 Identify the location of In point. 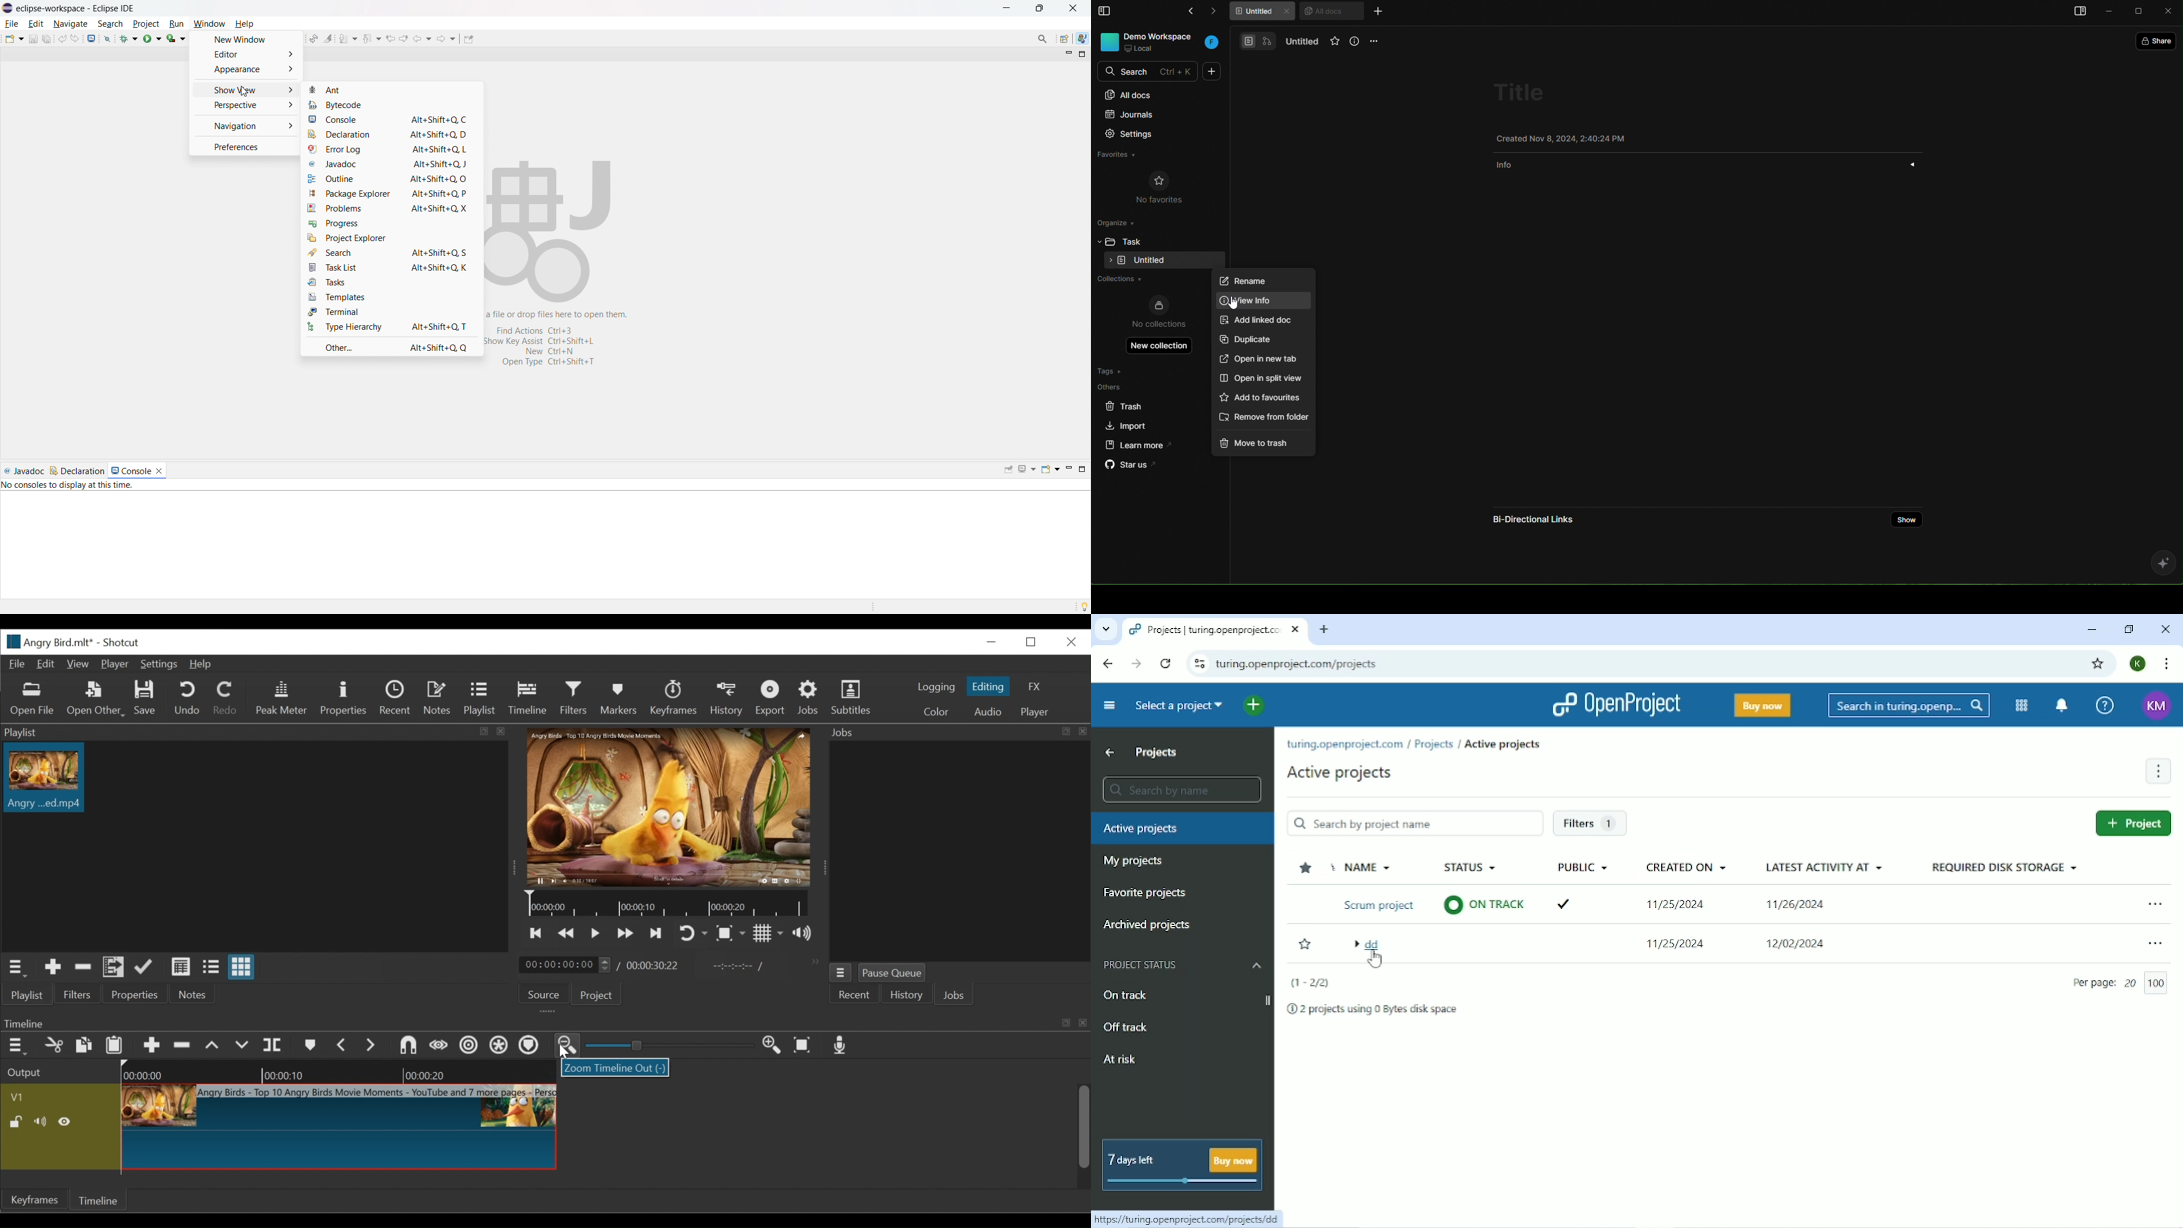
(732, 967).